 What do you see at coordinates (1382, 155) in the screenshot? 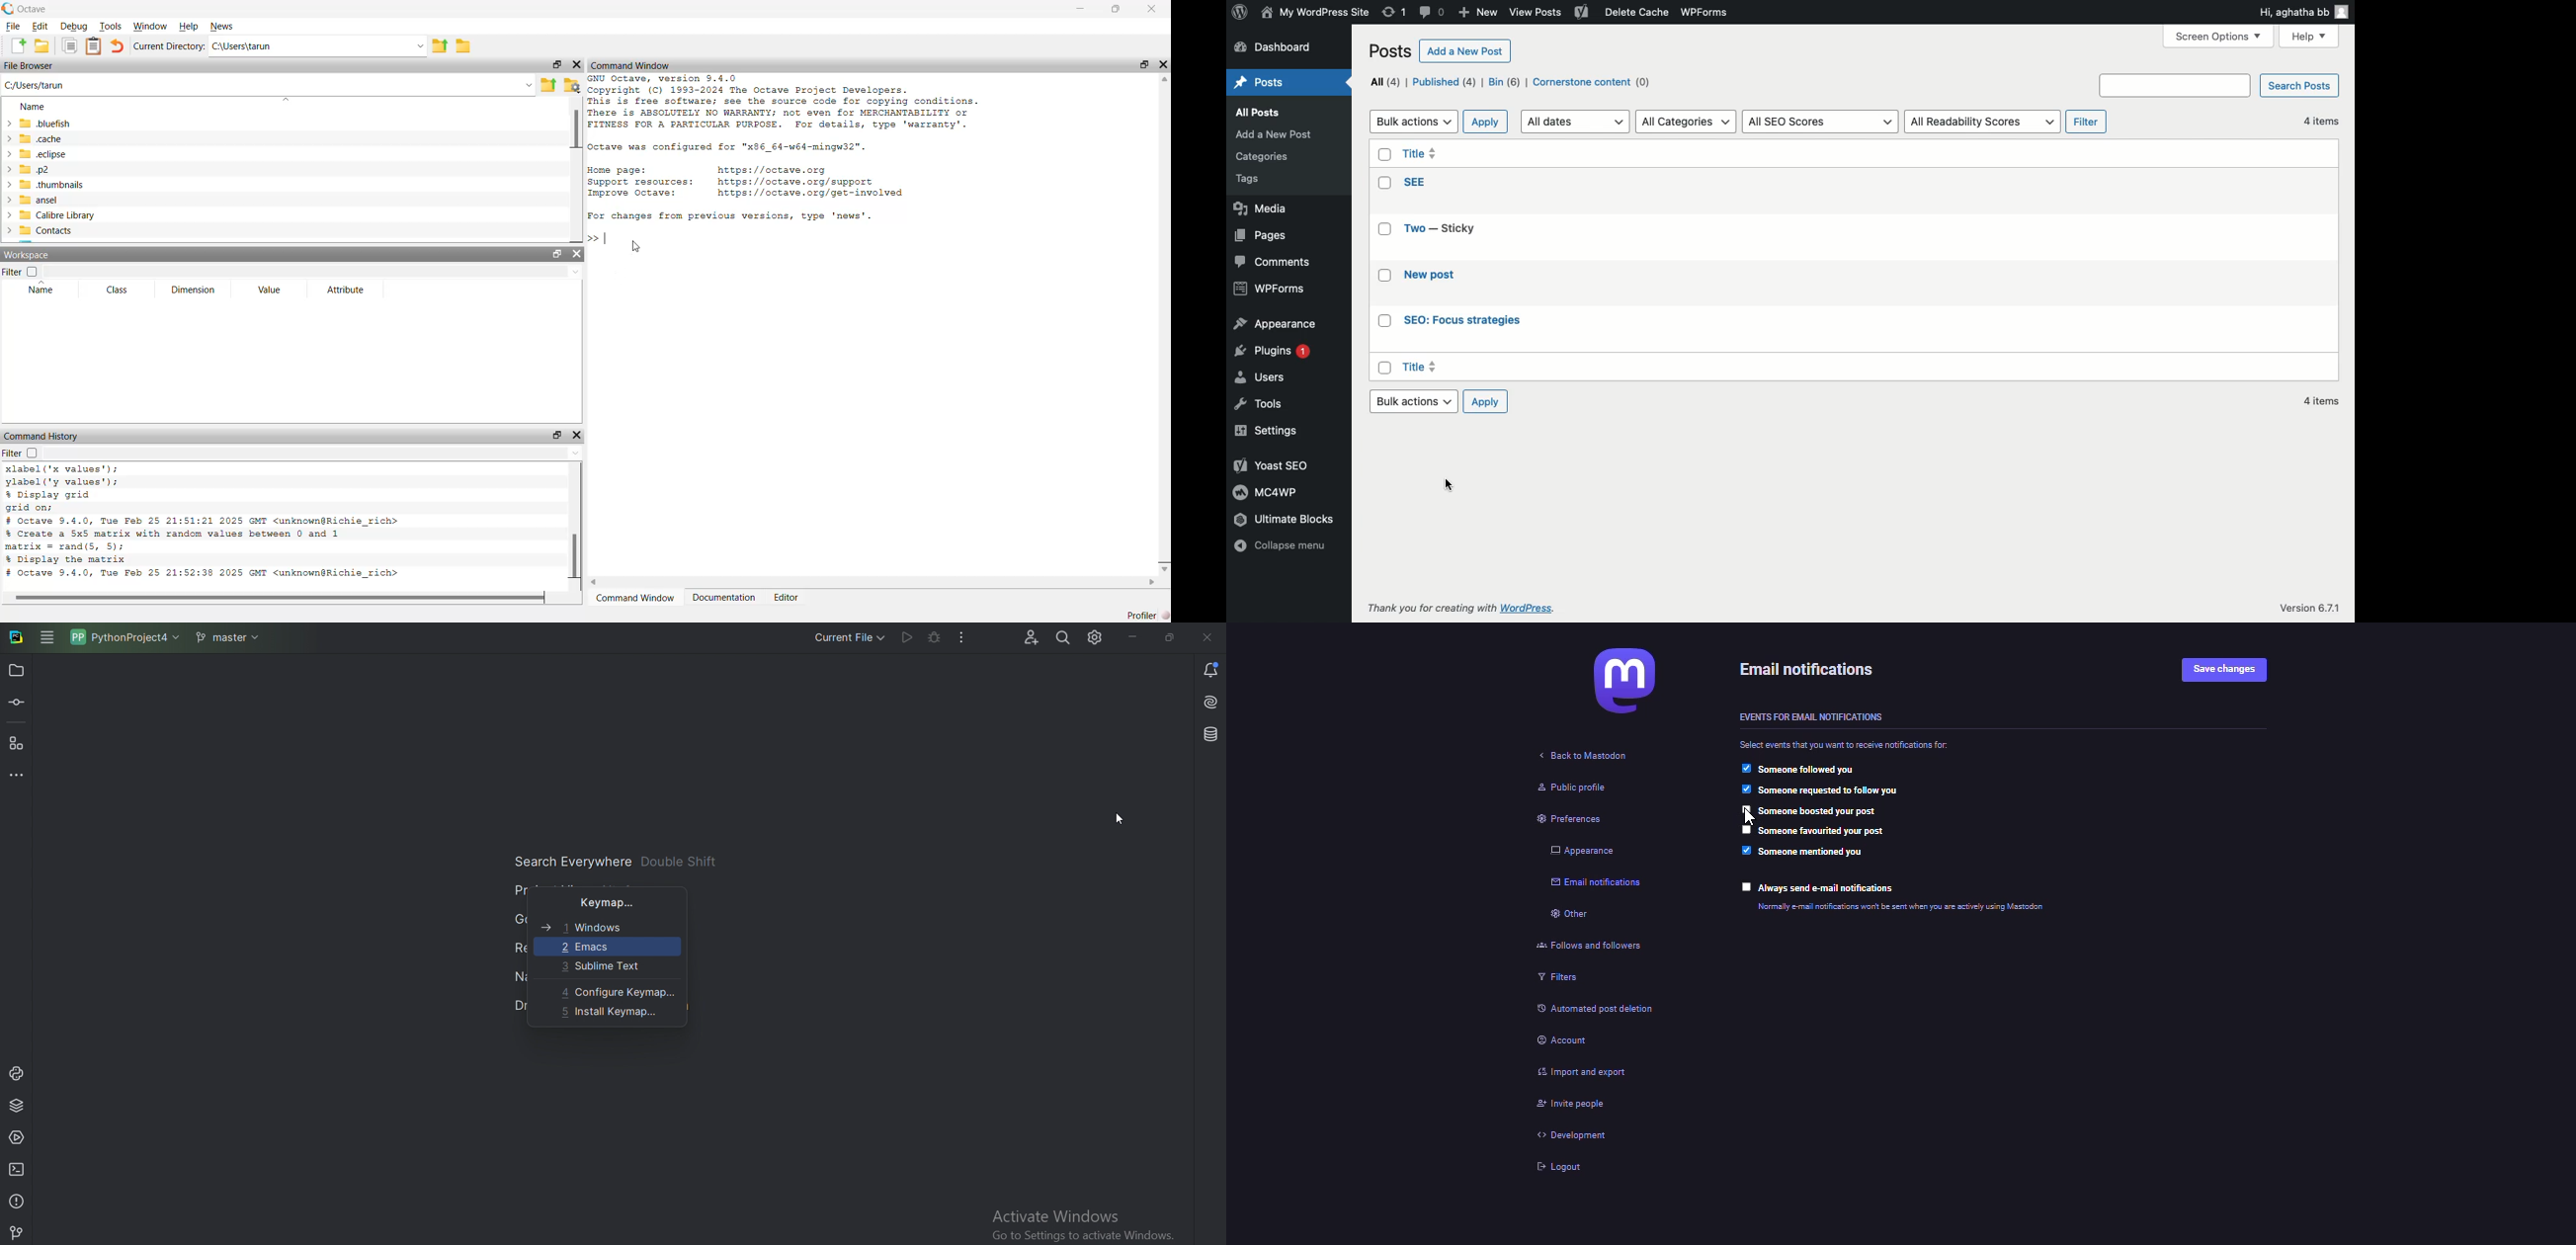
I see `Checkbox` at bounding box center [1382, 155].